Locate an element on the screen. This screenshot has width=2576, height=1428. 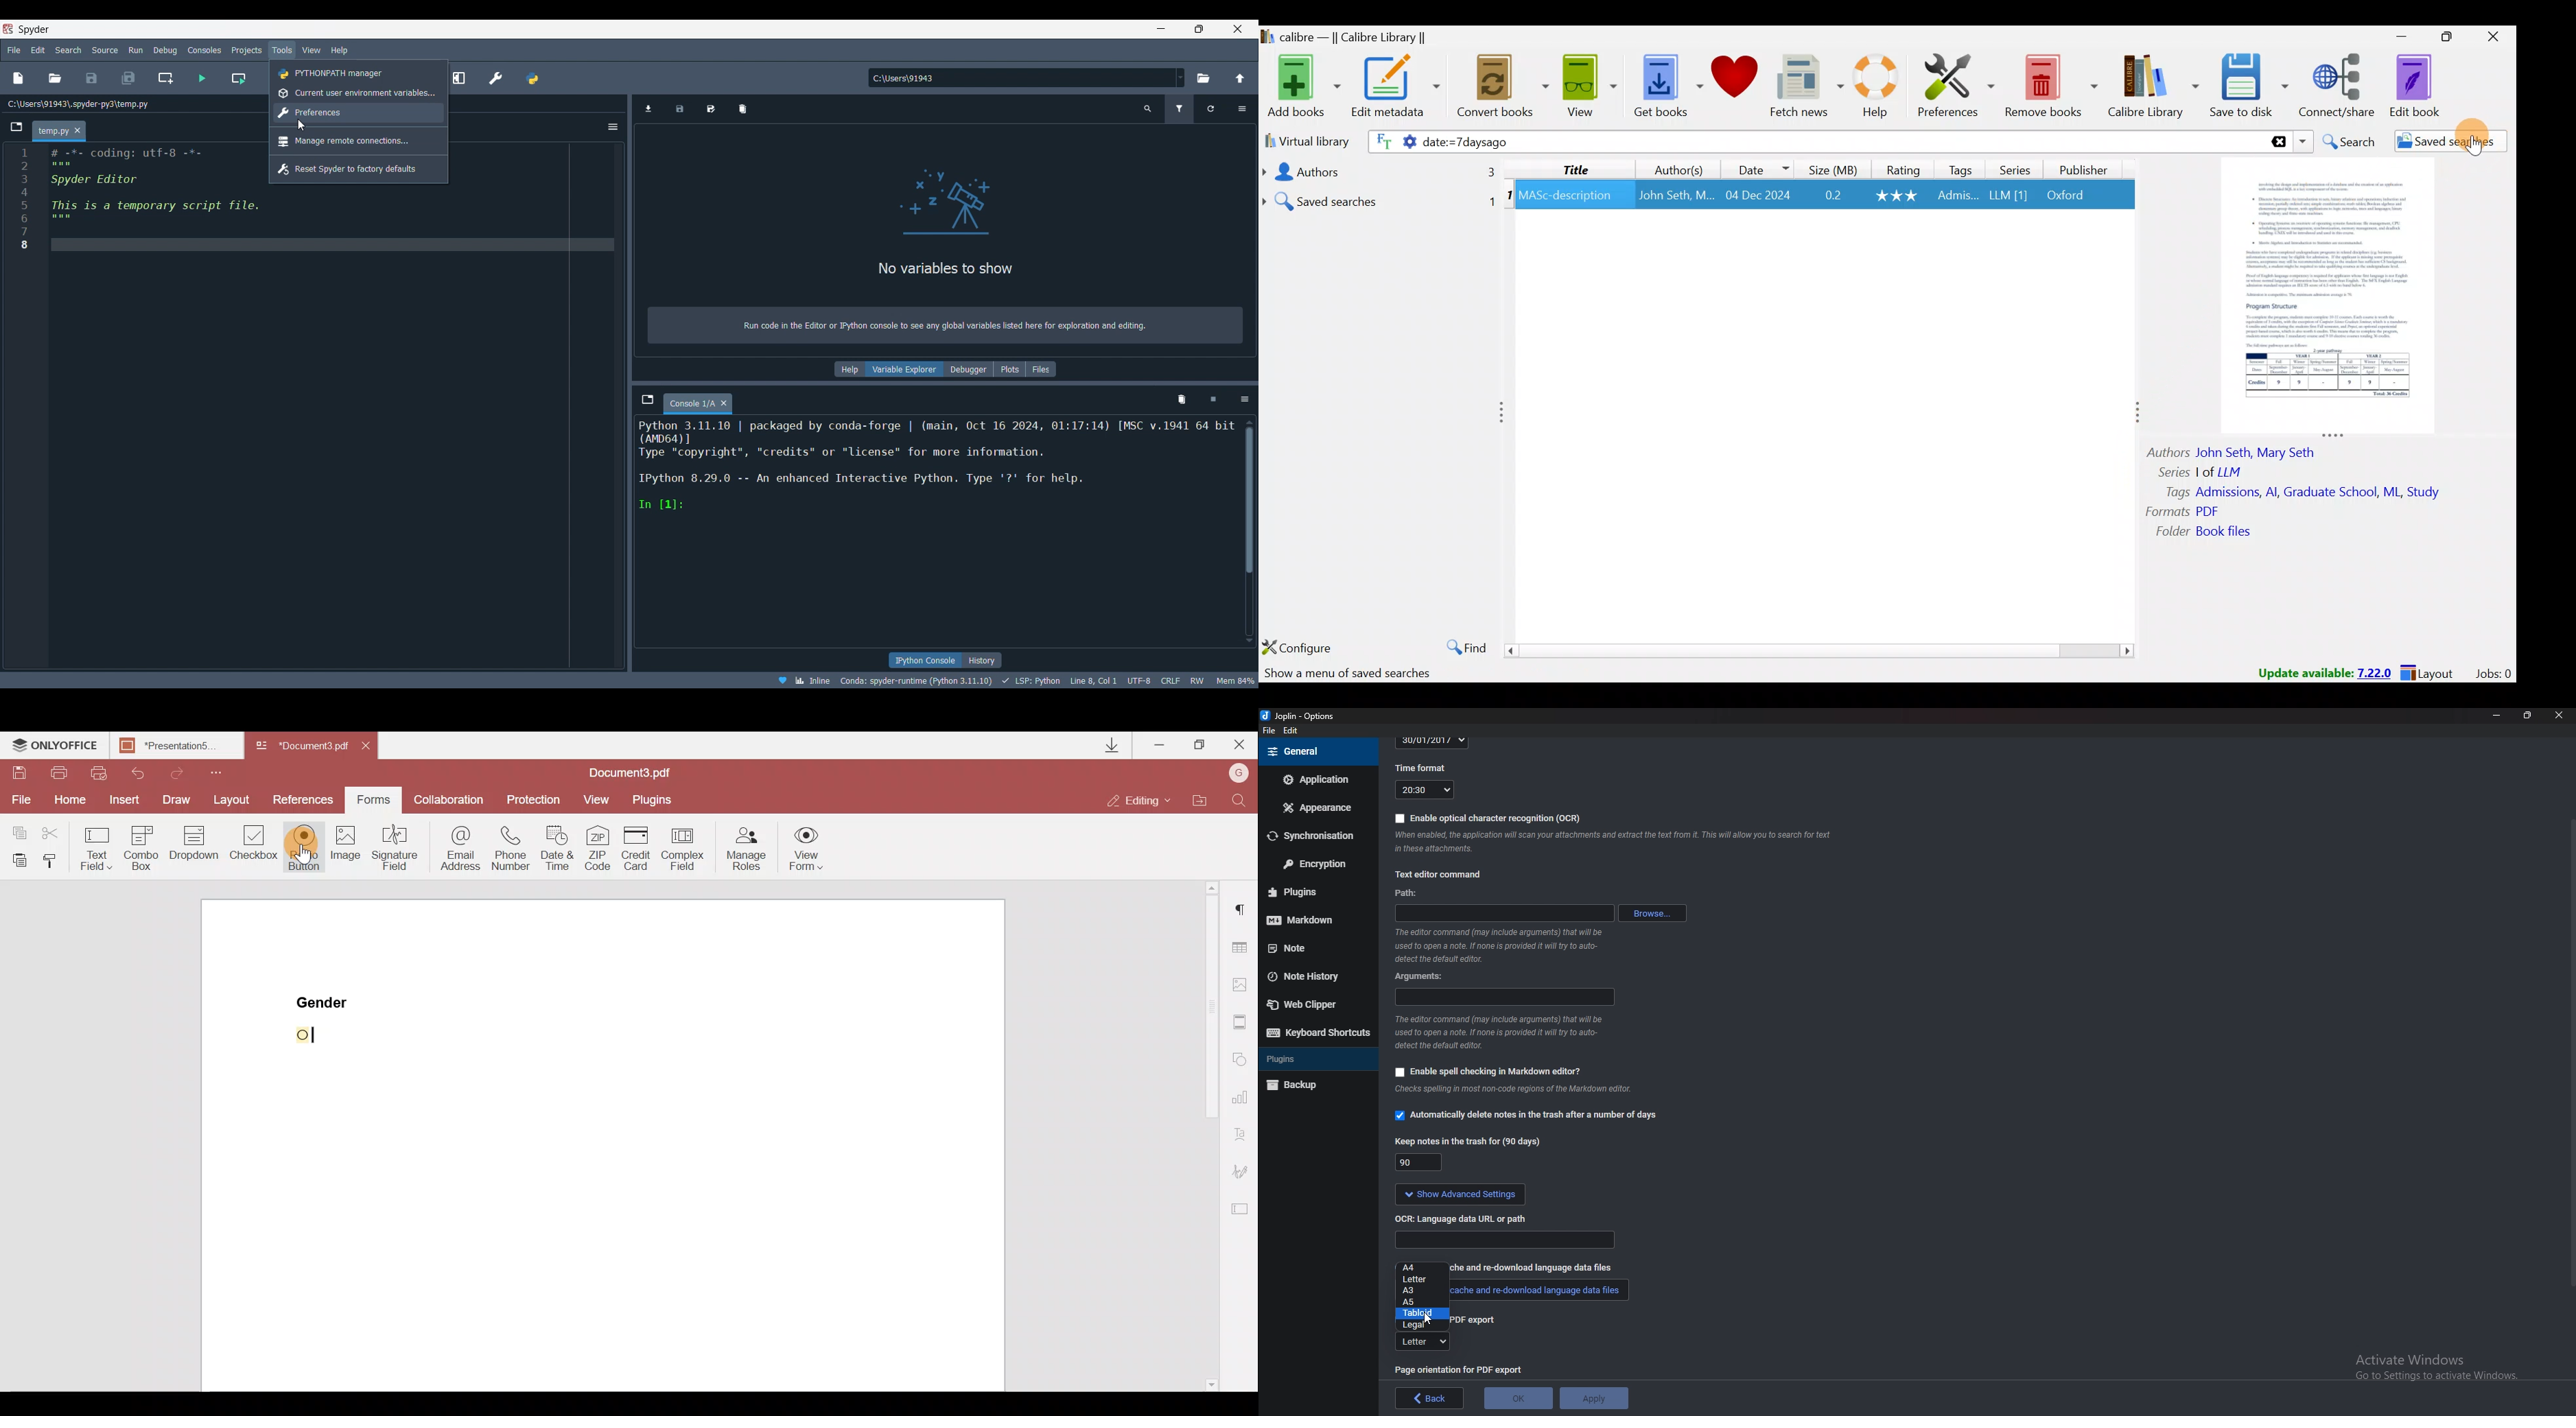
Draw is located at coordinates (176, 798).